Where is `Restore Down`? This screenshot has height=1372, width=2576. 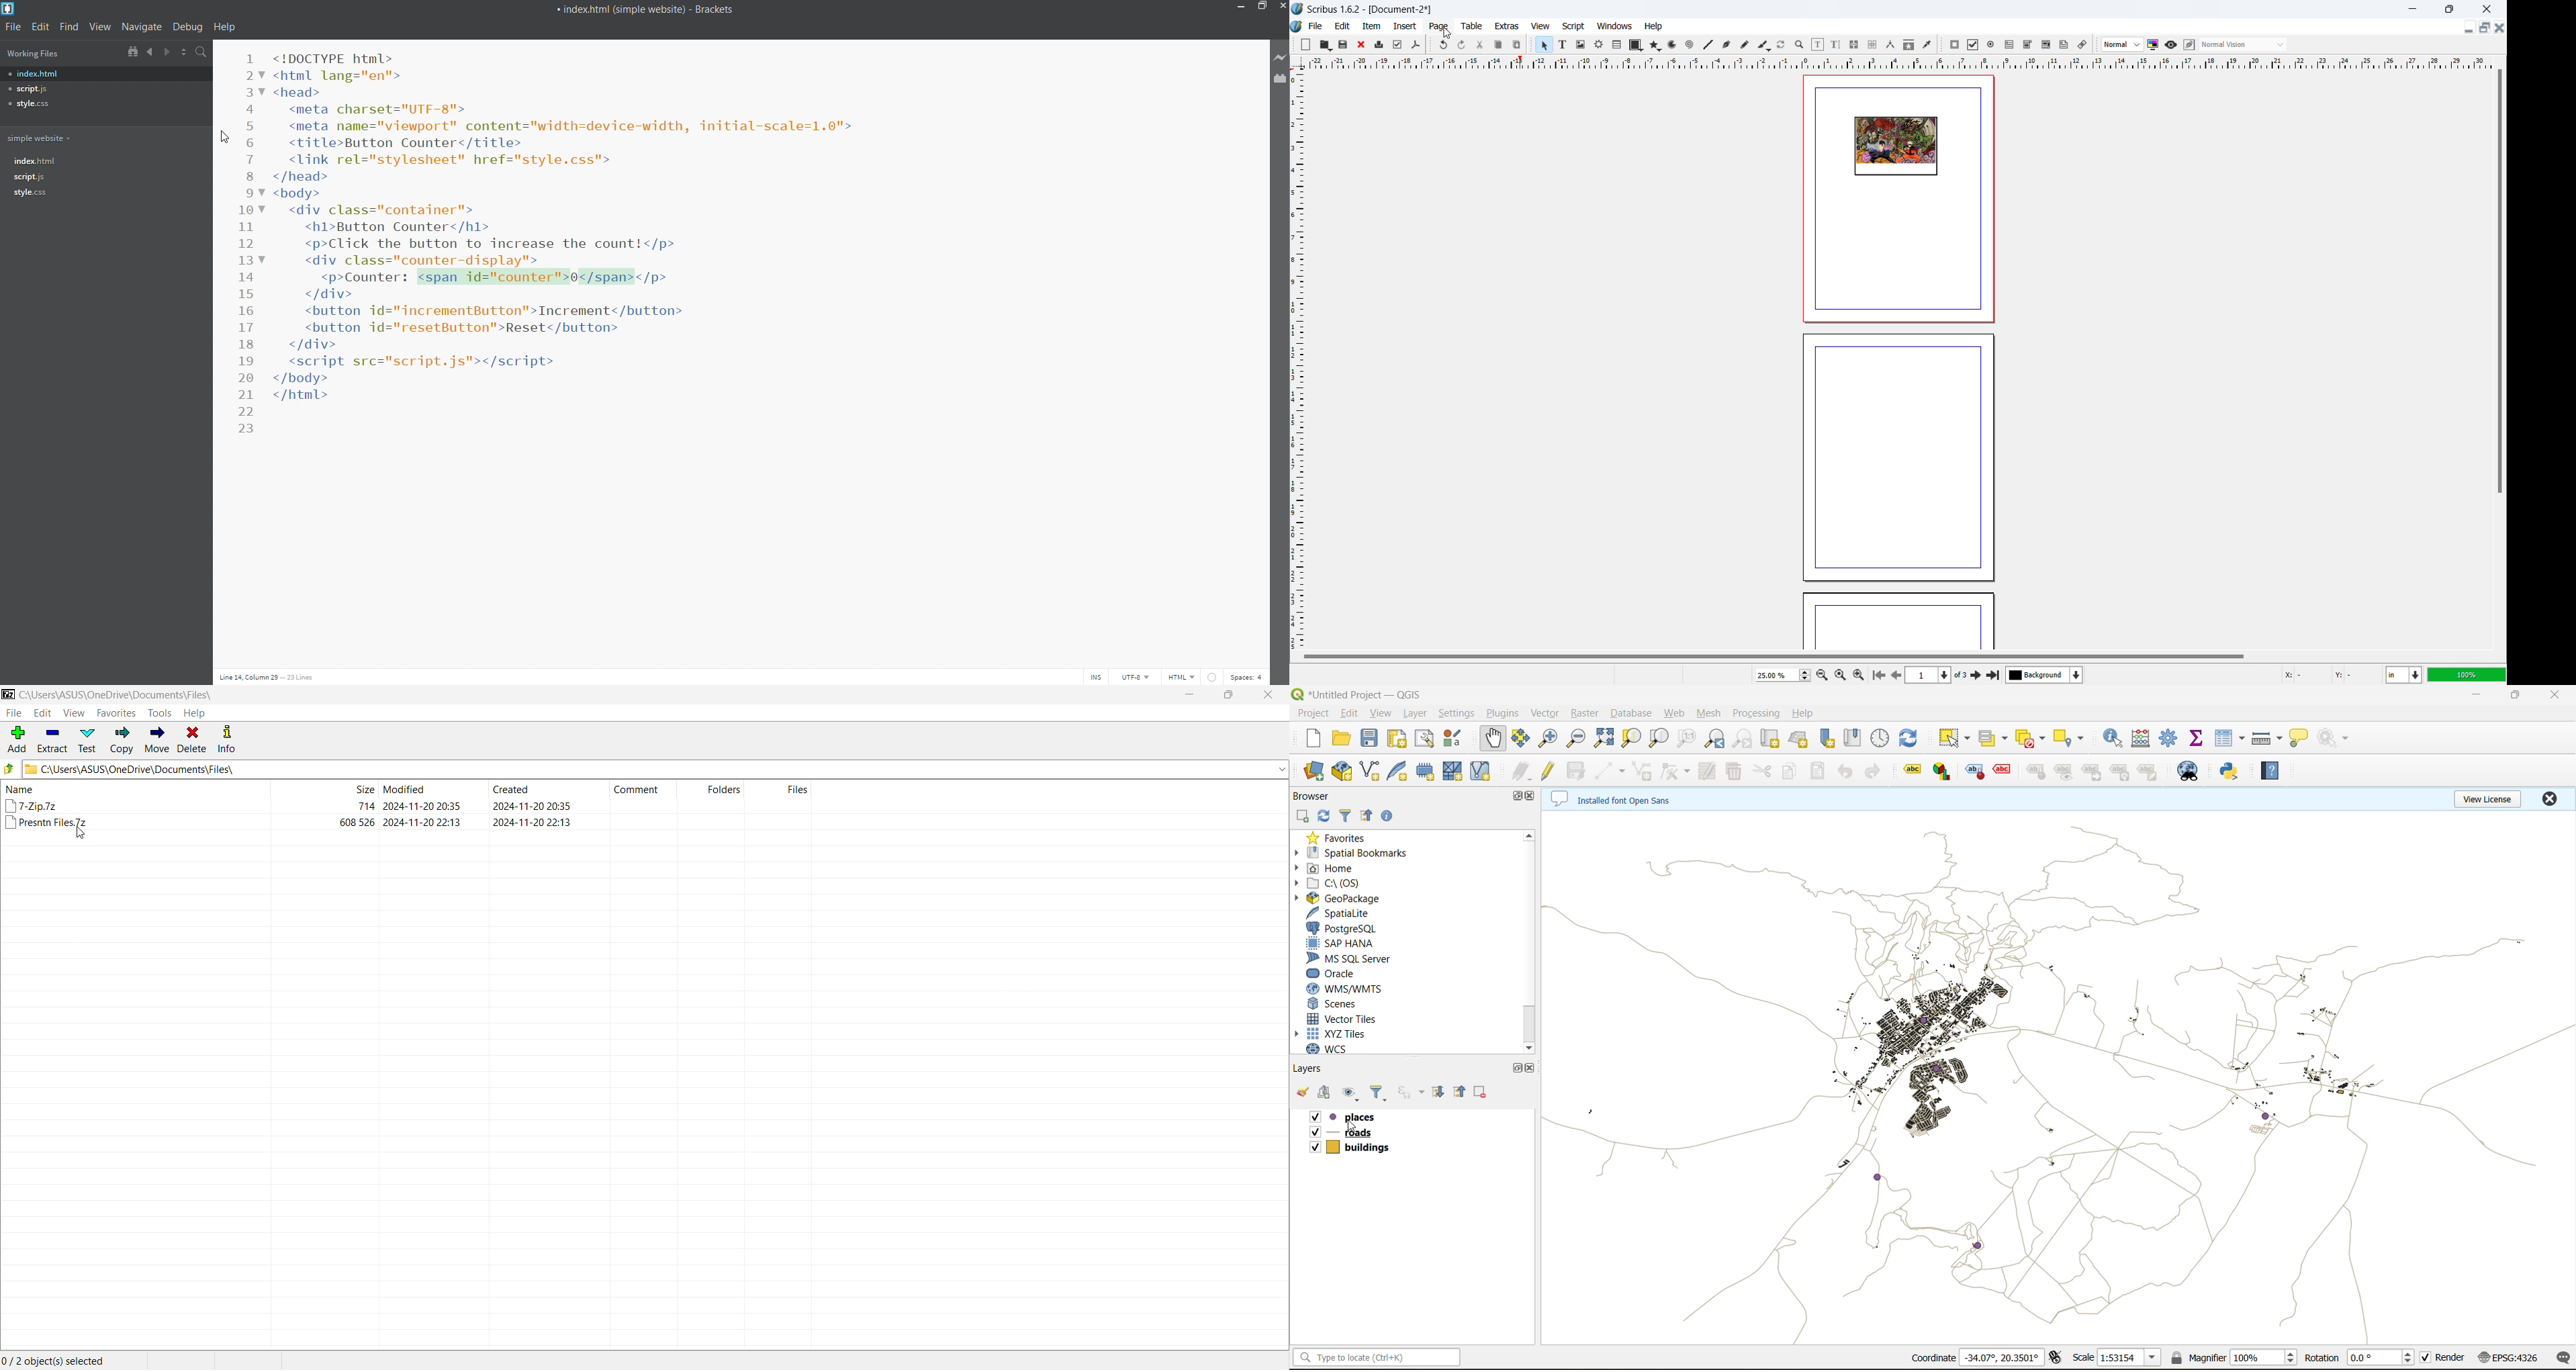 Restore Down is located at coordinates (1228, 695).